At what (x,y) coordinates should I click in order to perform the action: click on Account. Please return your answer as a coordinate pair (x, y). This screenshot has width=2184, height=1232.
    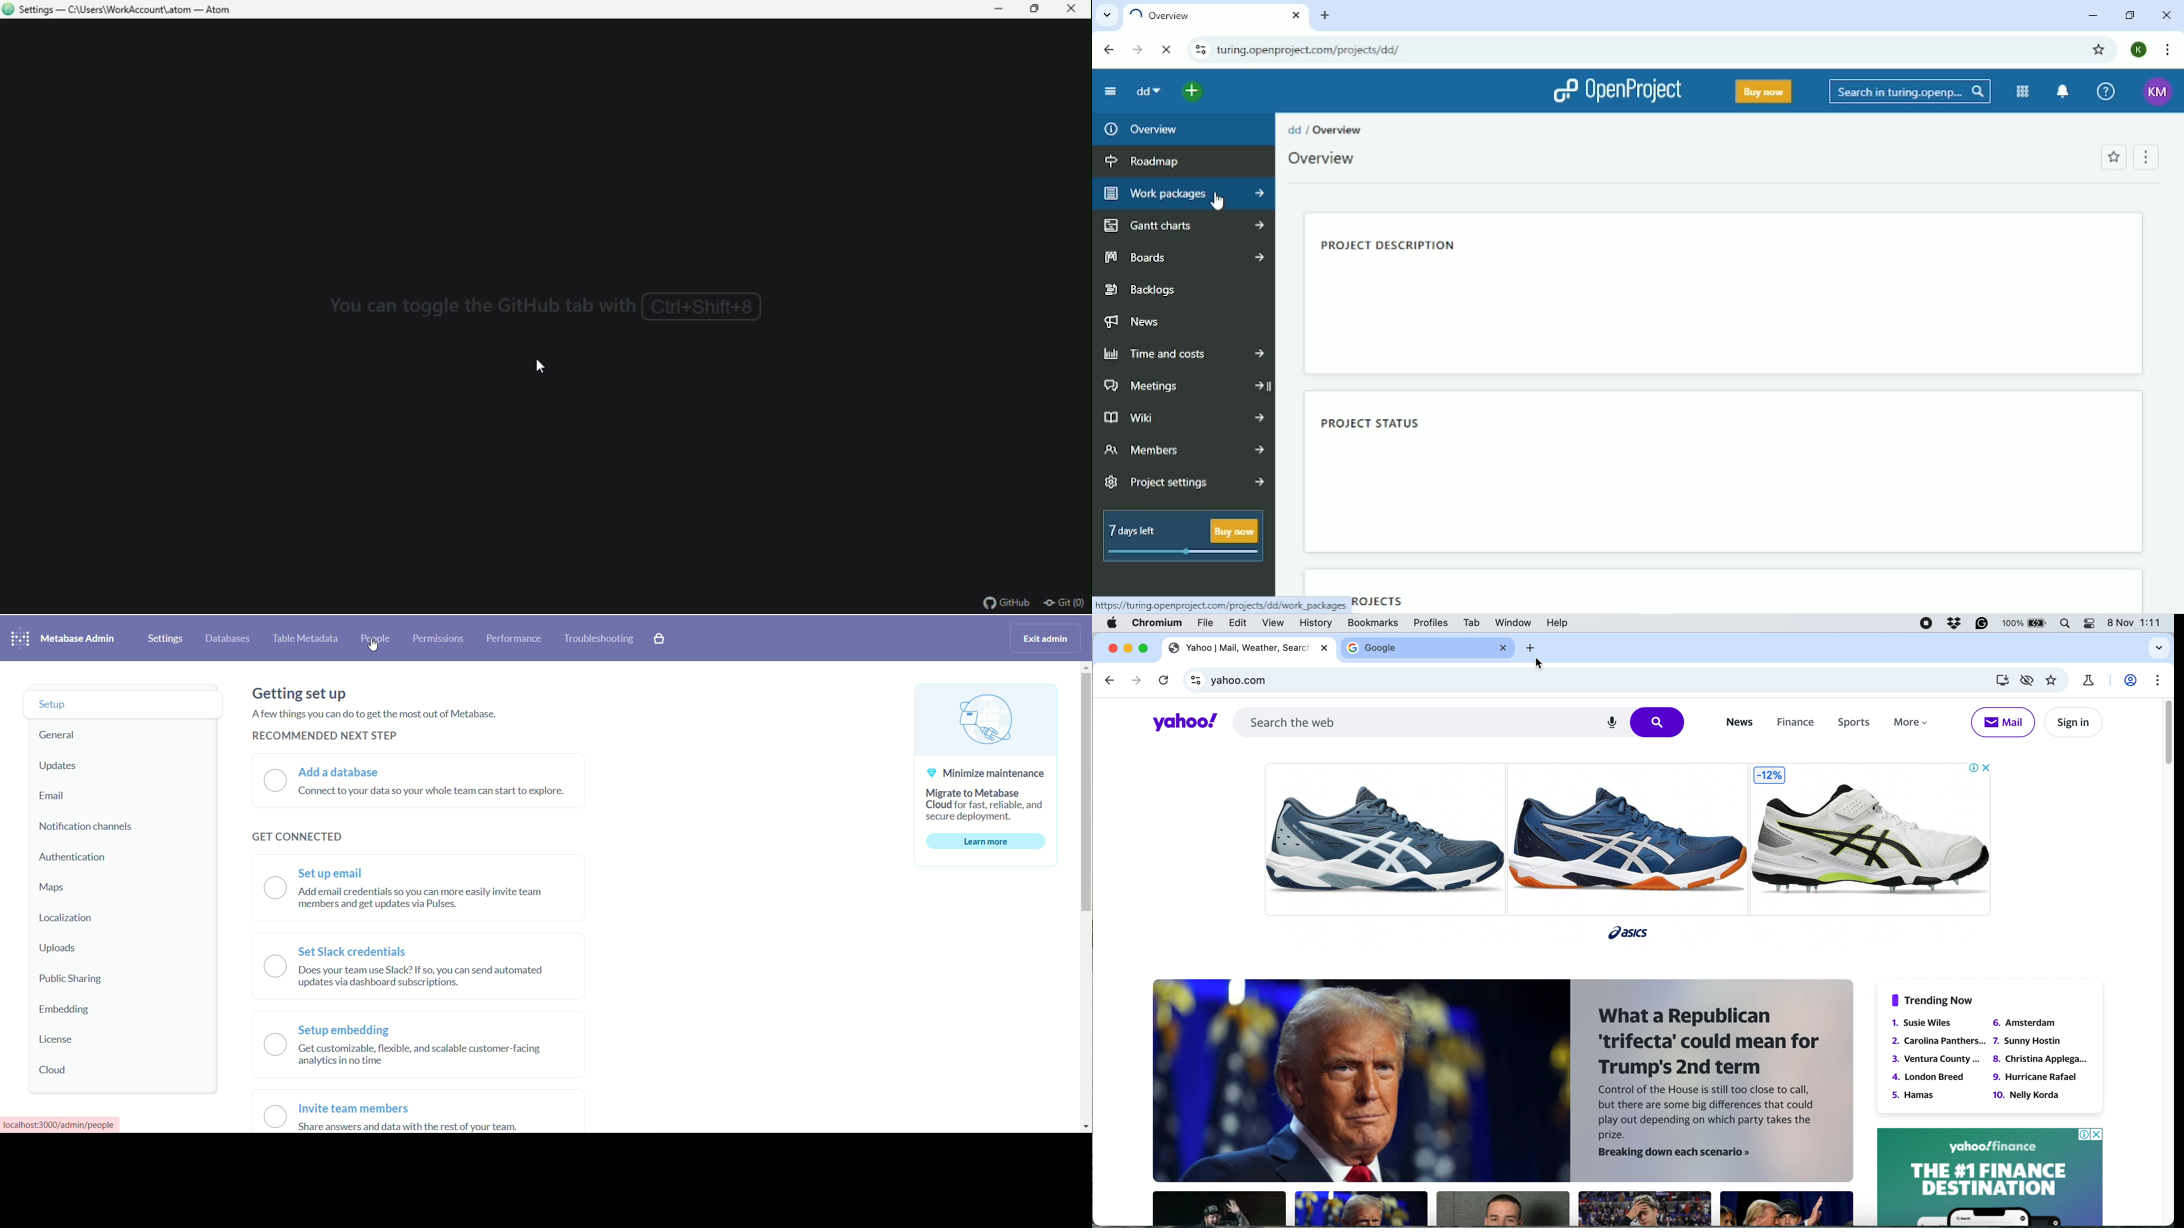
    Looking at the image, I should click on (2138, 50).